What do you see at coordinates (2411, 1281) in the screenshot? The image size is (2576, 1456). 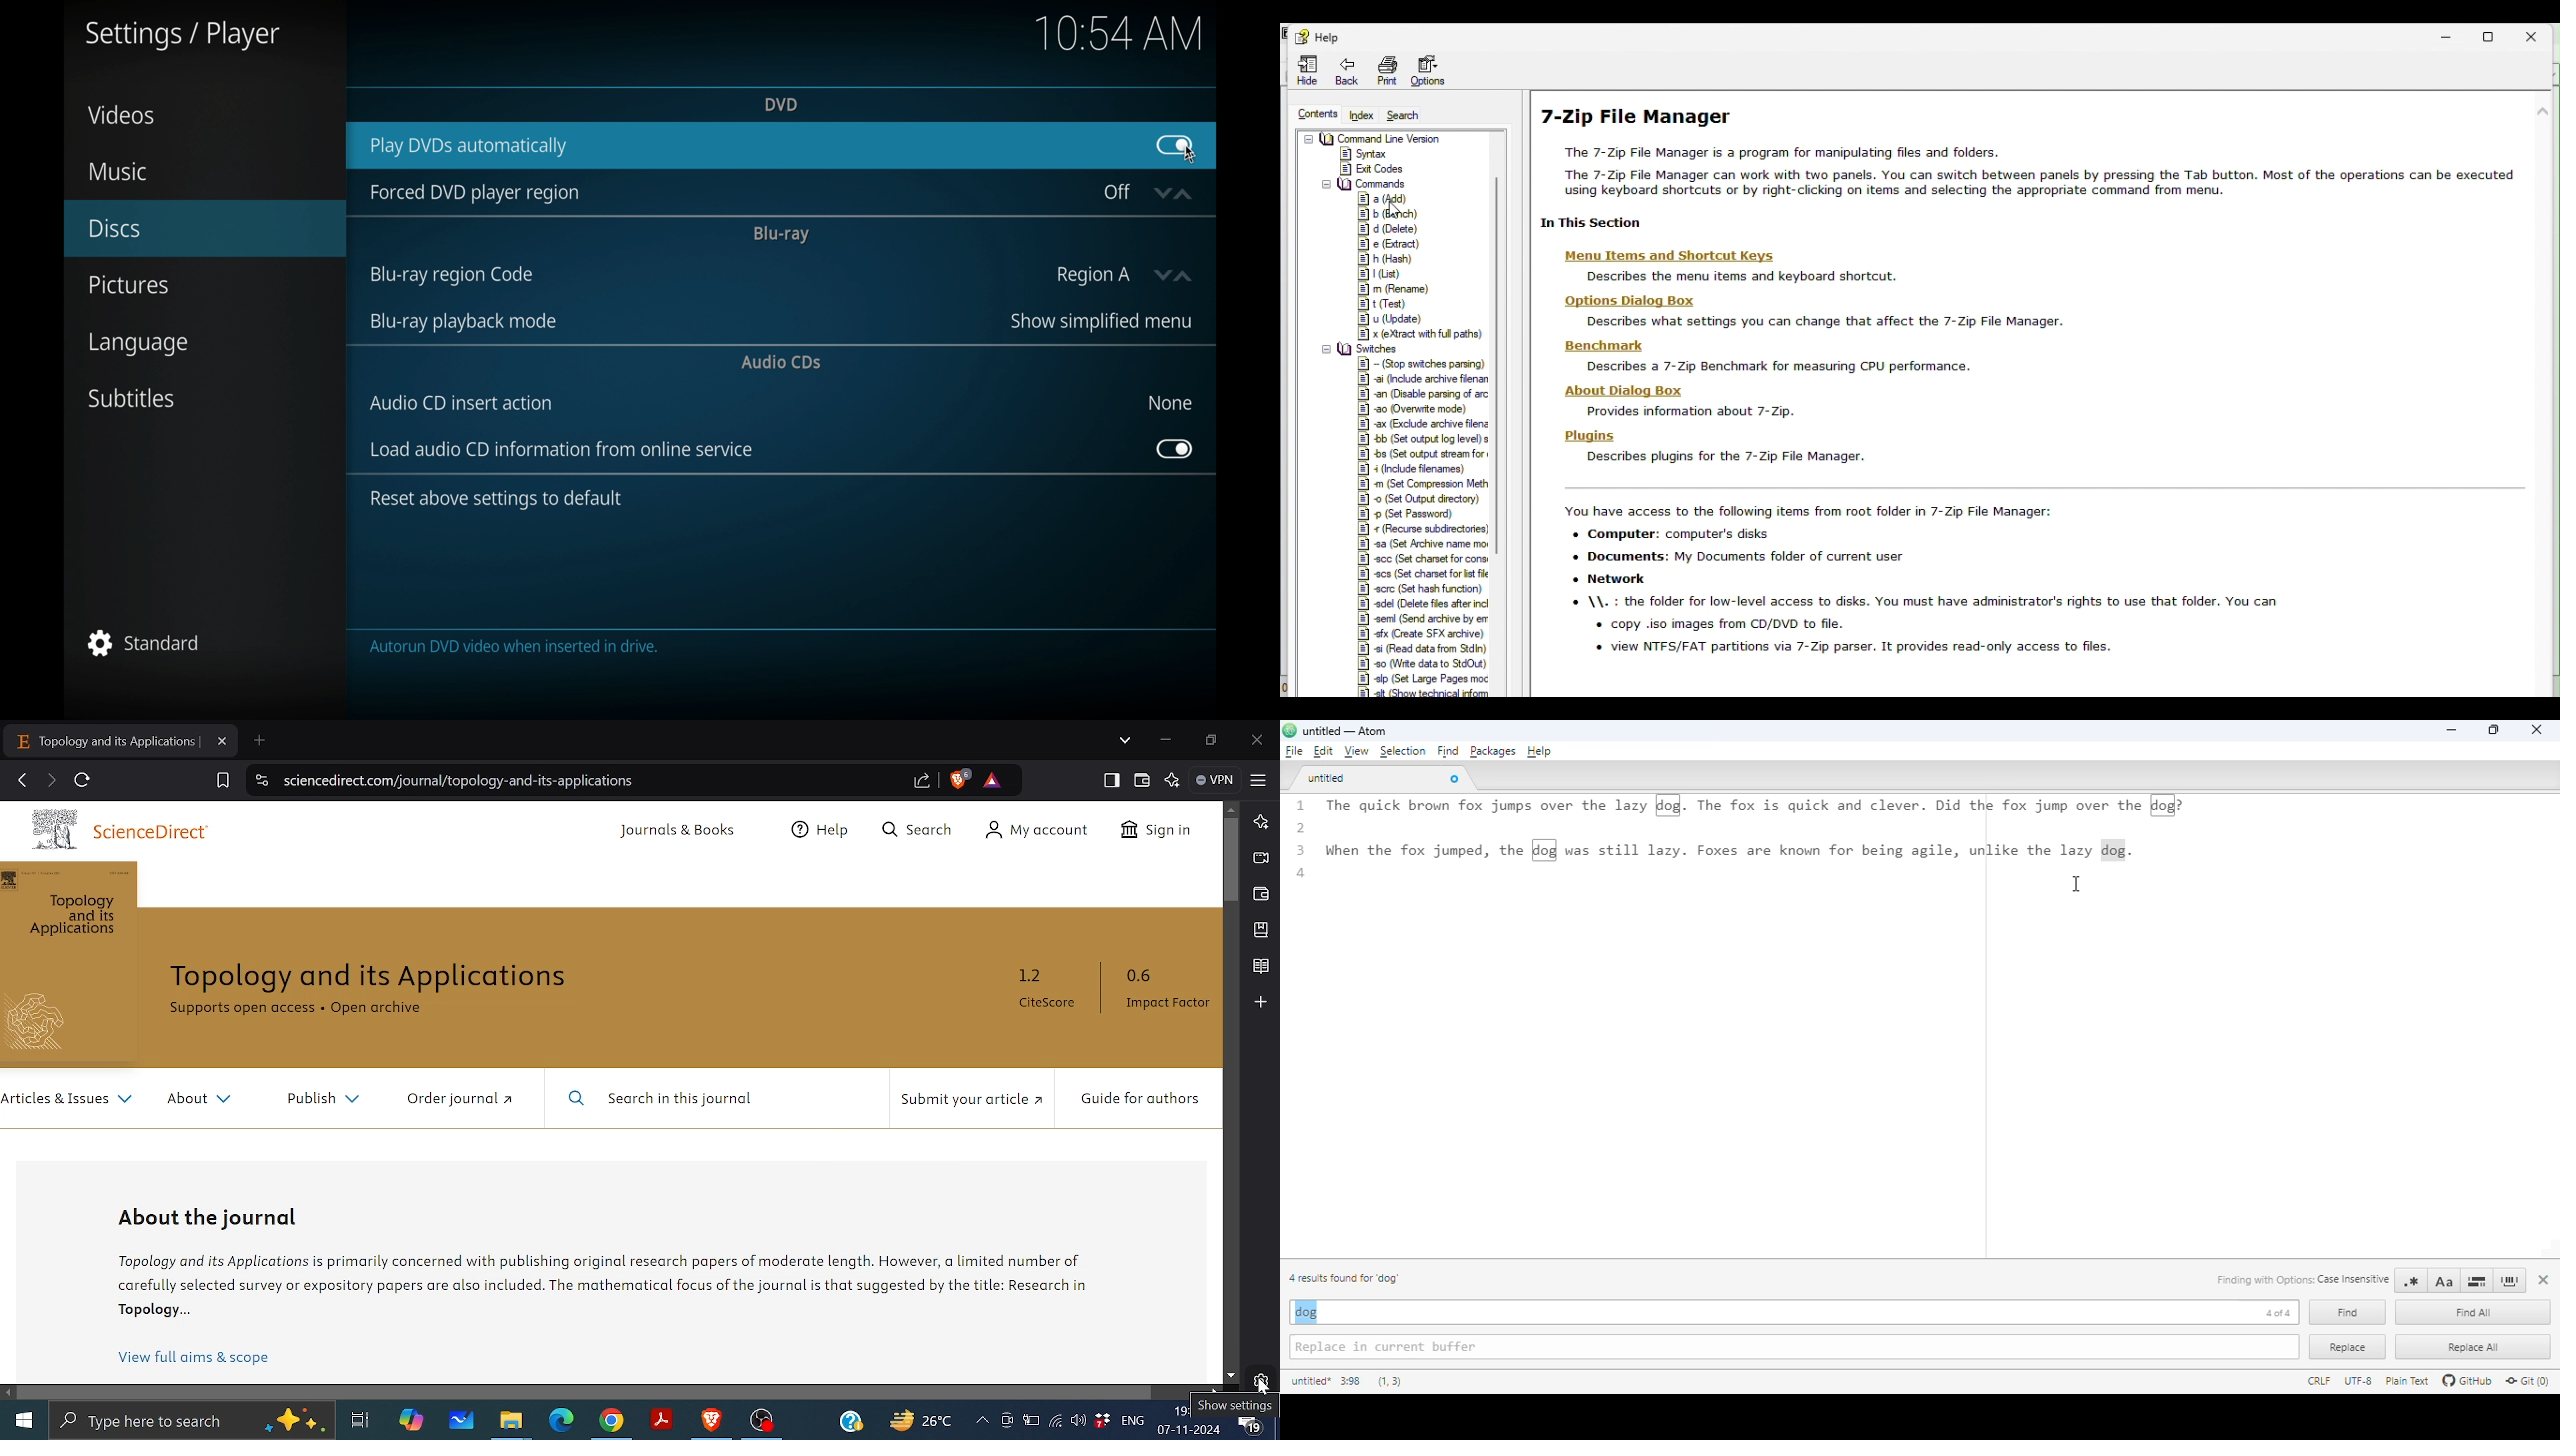 I see `use regex` at bounding box center [2411, 1281].